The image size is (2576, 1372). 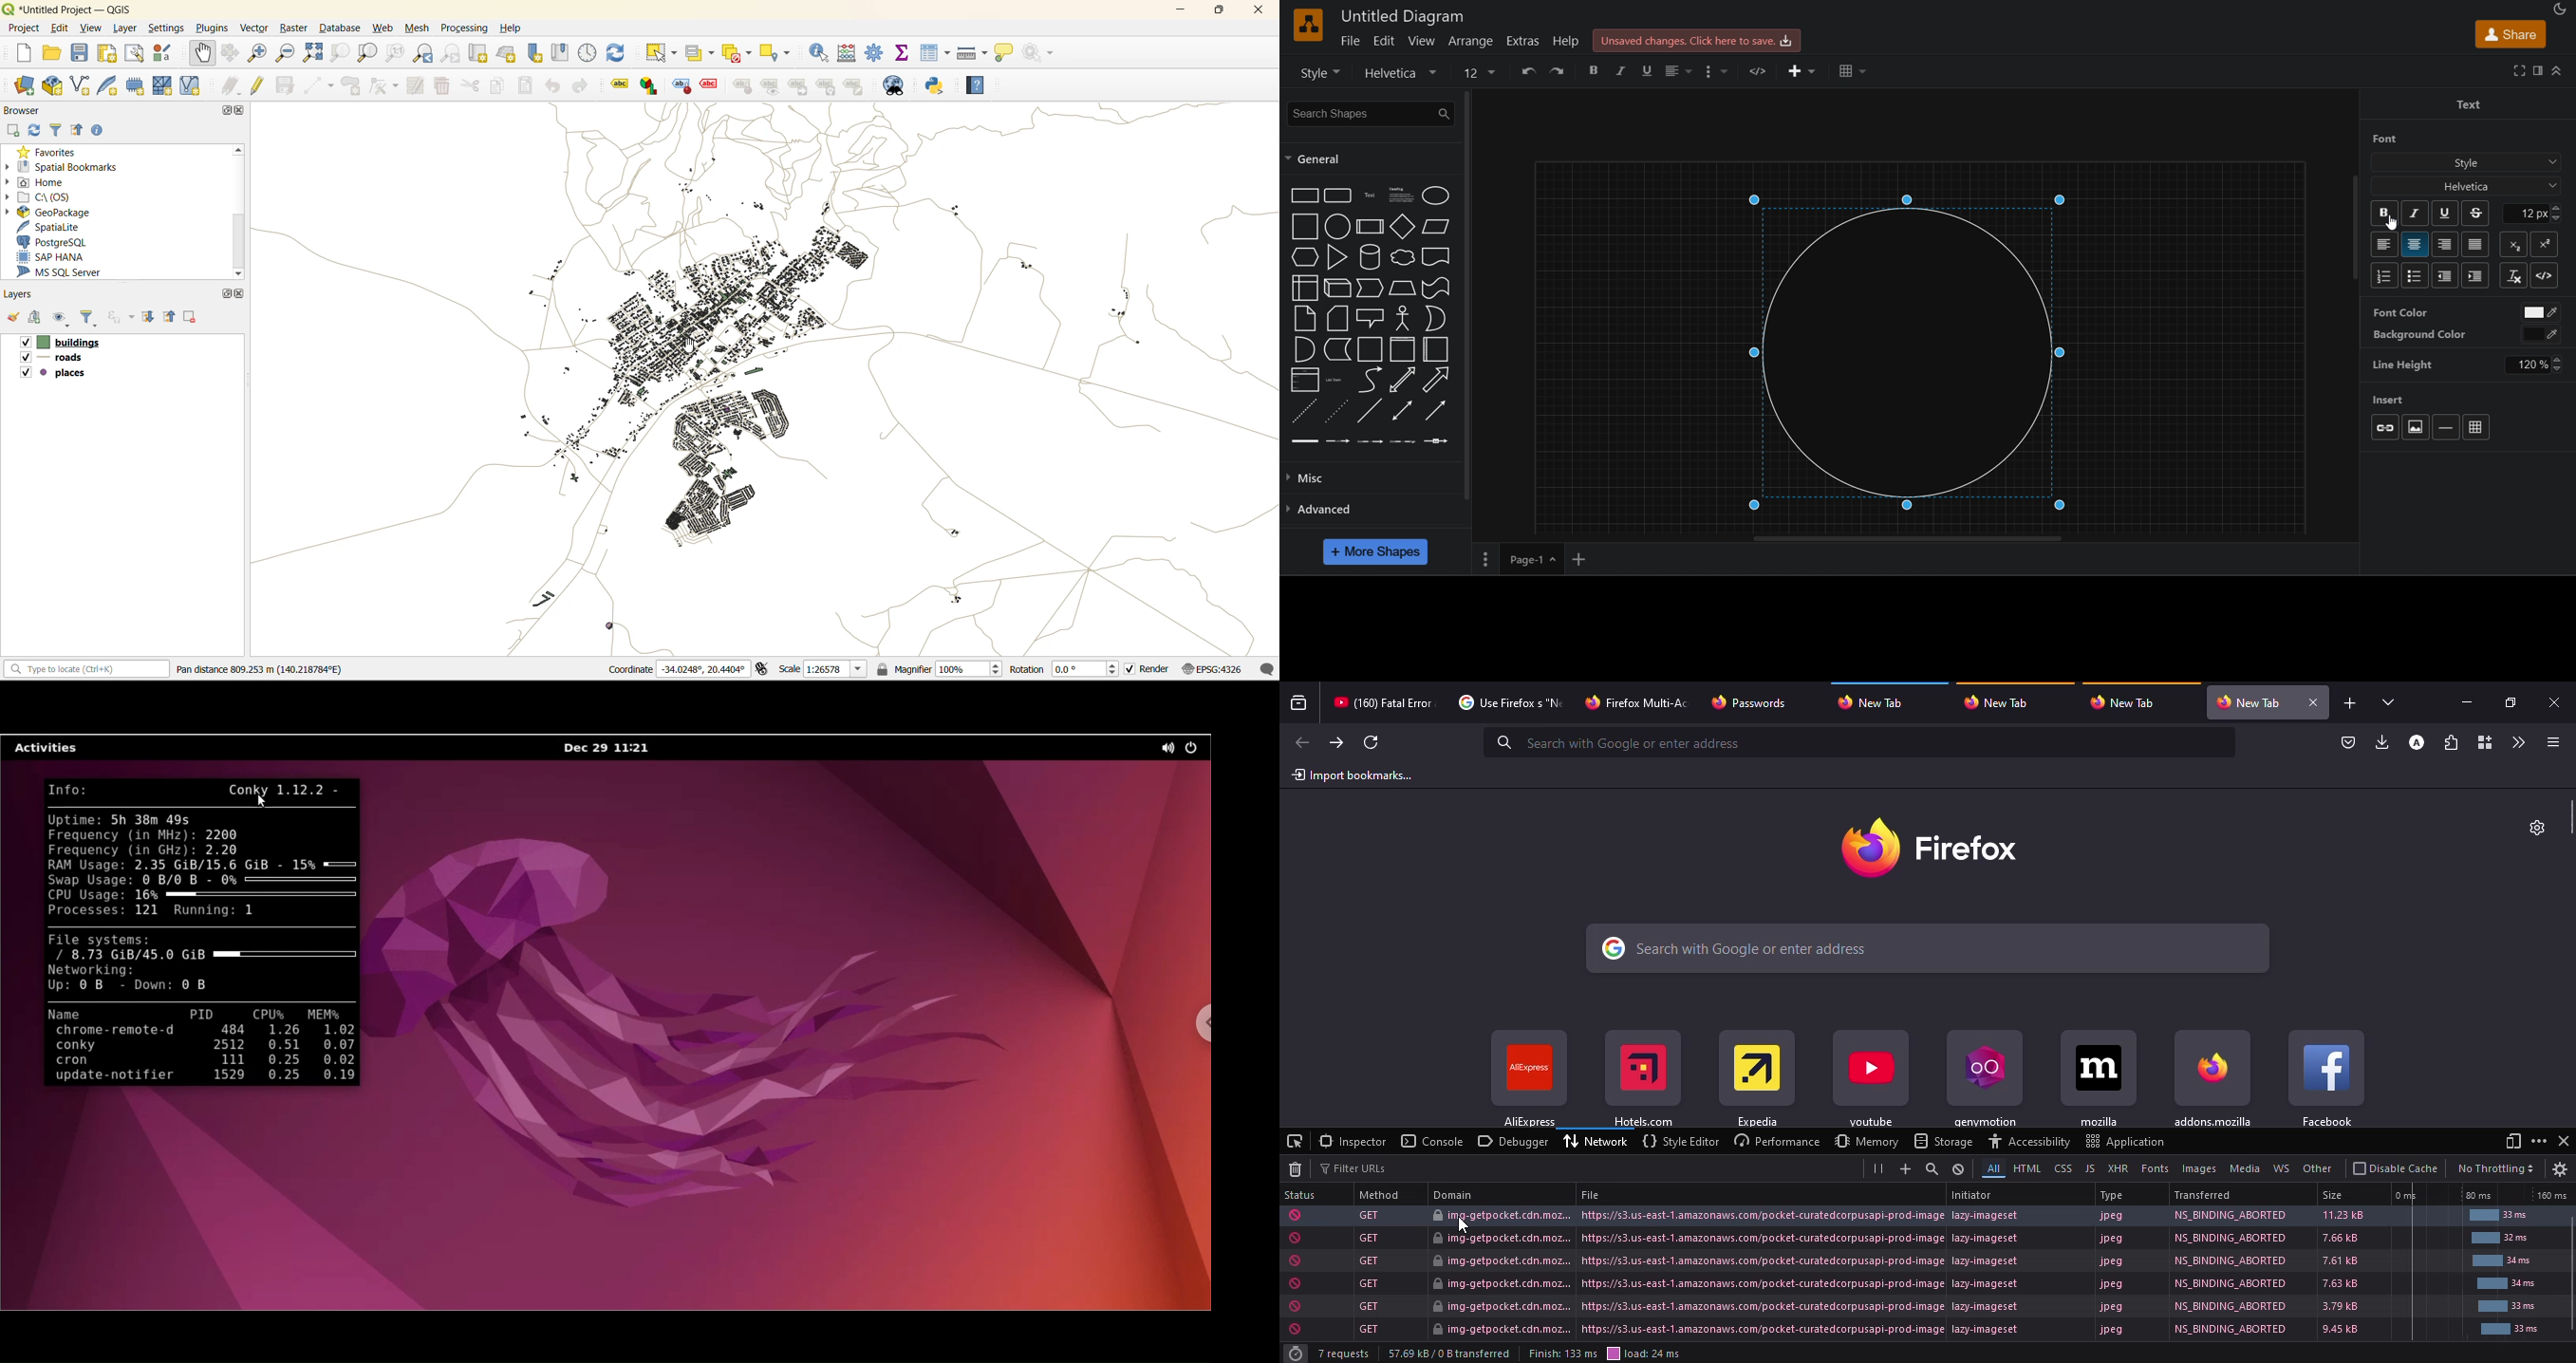 What do you see at coordinates (51, 151) in the screenshot?
I see `favorites` at bounding box center [51, 151].